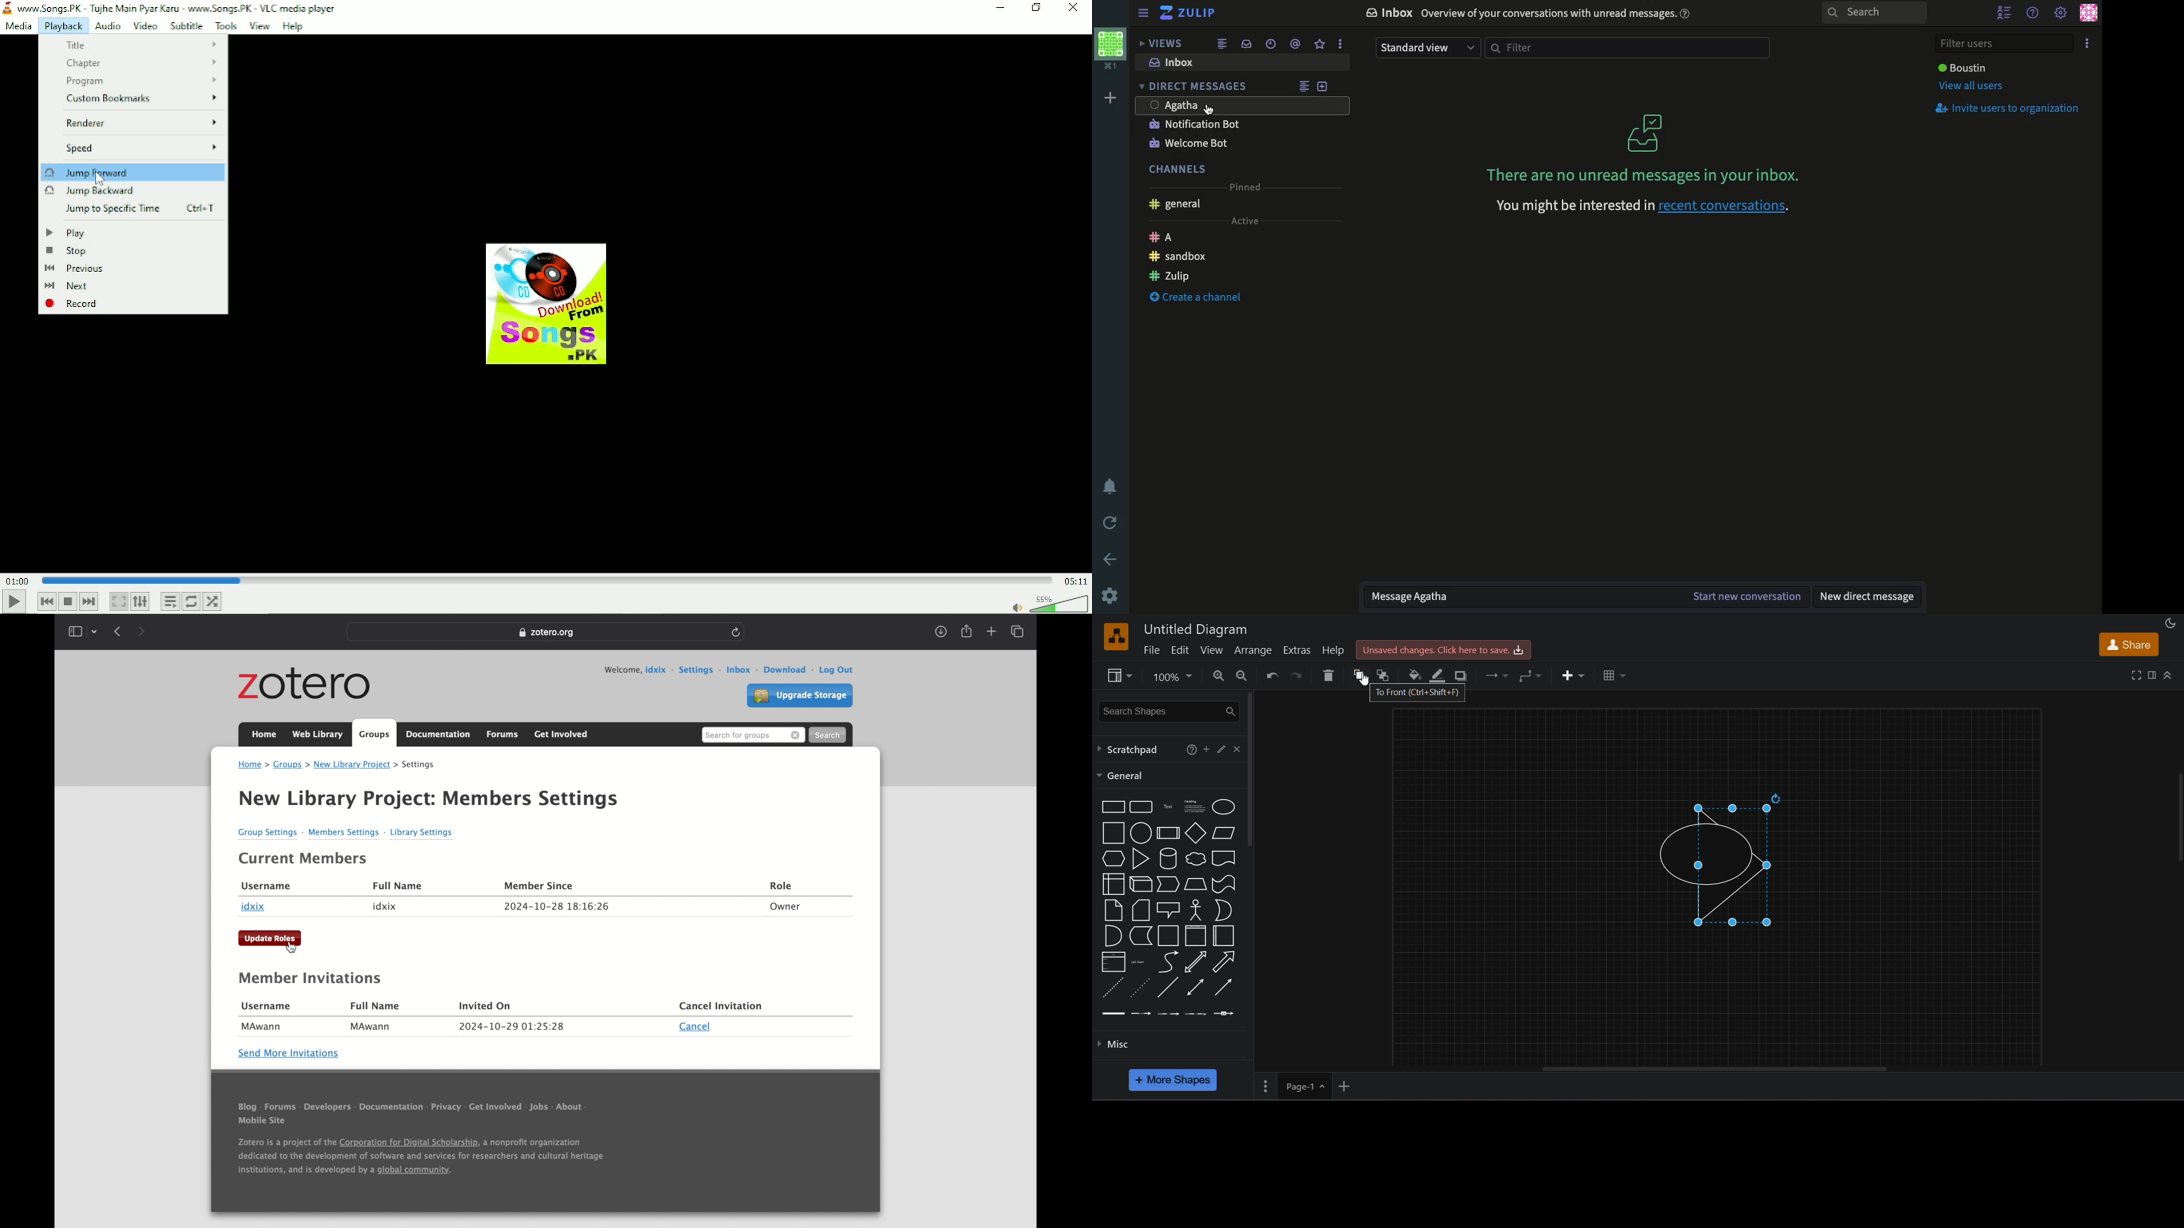  I want to click on Audio, so click(107, 25).